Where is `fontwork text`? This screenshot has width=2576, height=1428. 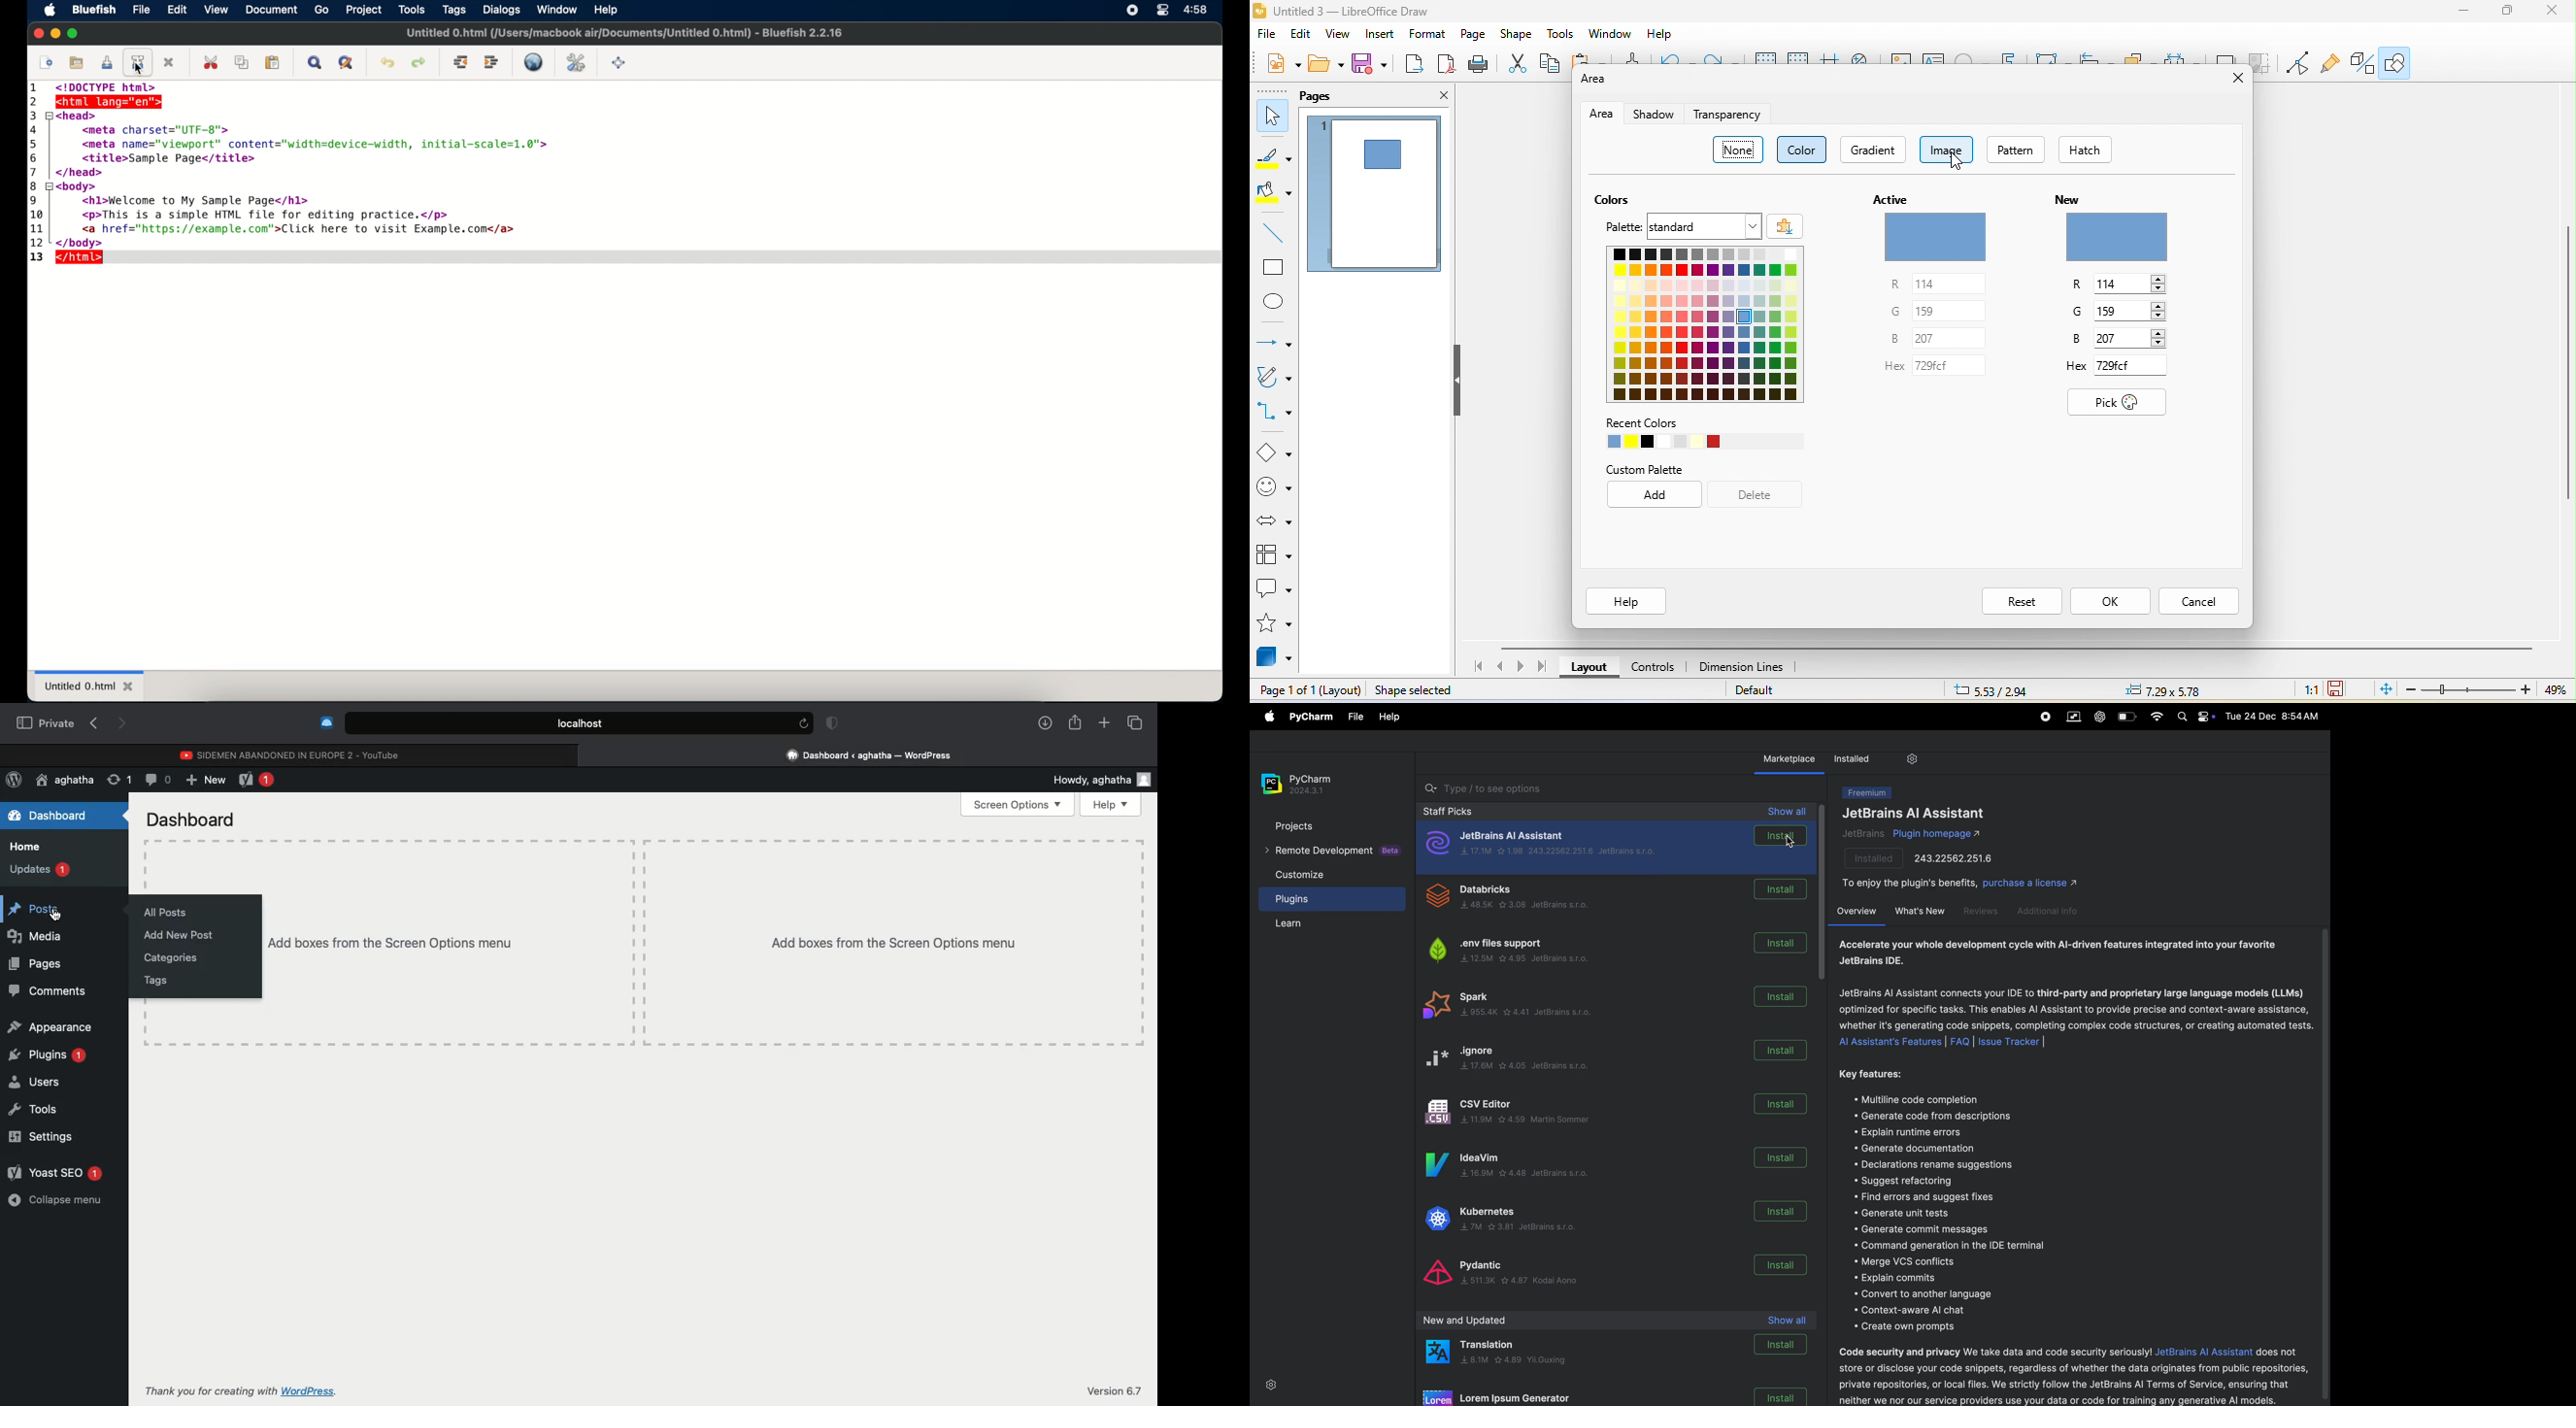
fontwork text is located at coordinates (2012, 56).